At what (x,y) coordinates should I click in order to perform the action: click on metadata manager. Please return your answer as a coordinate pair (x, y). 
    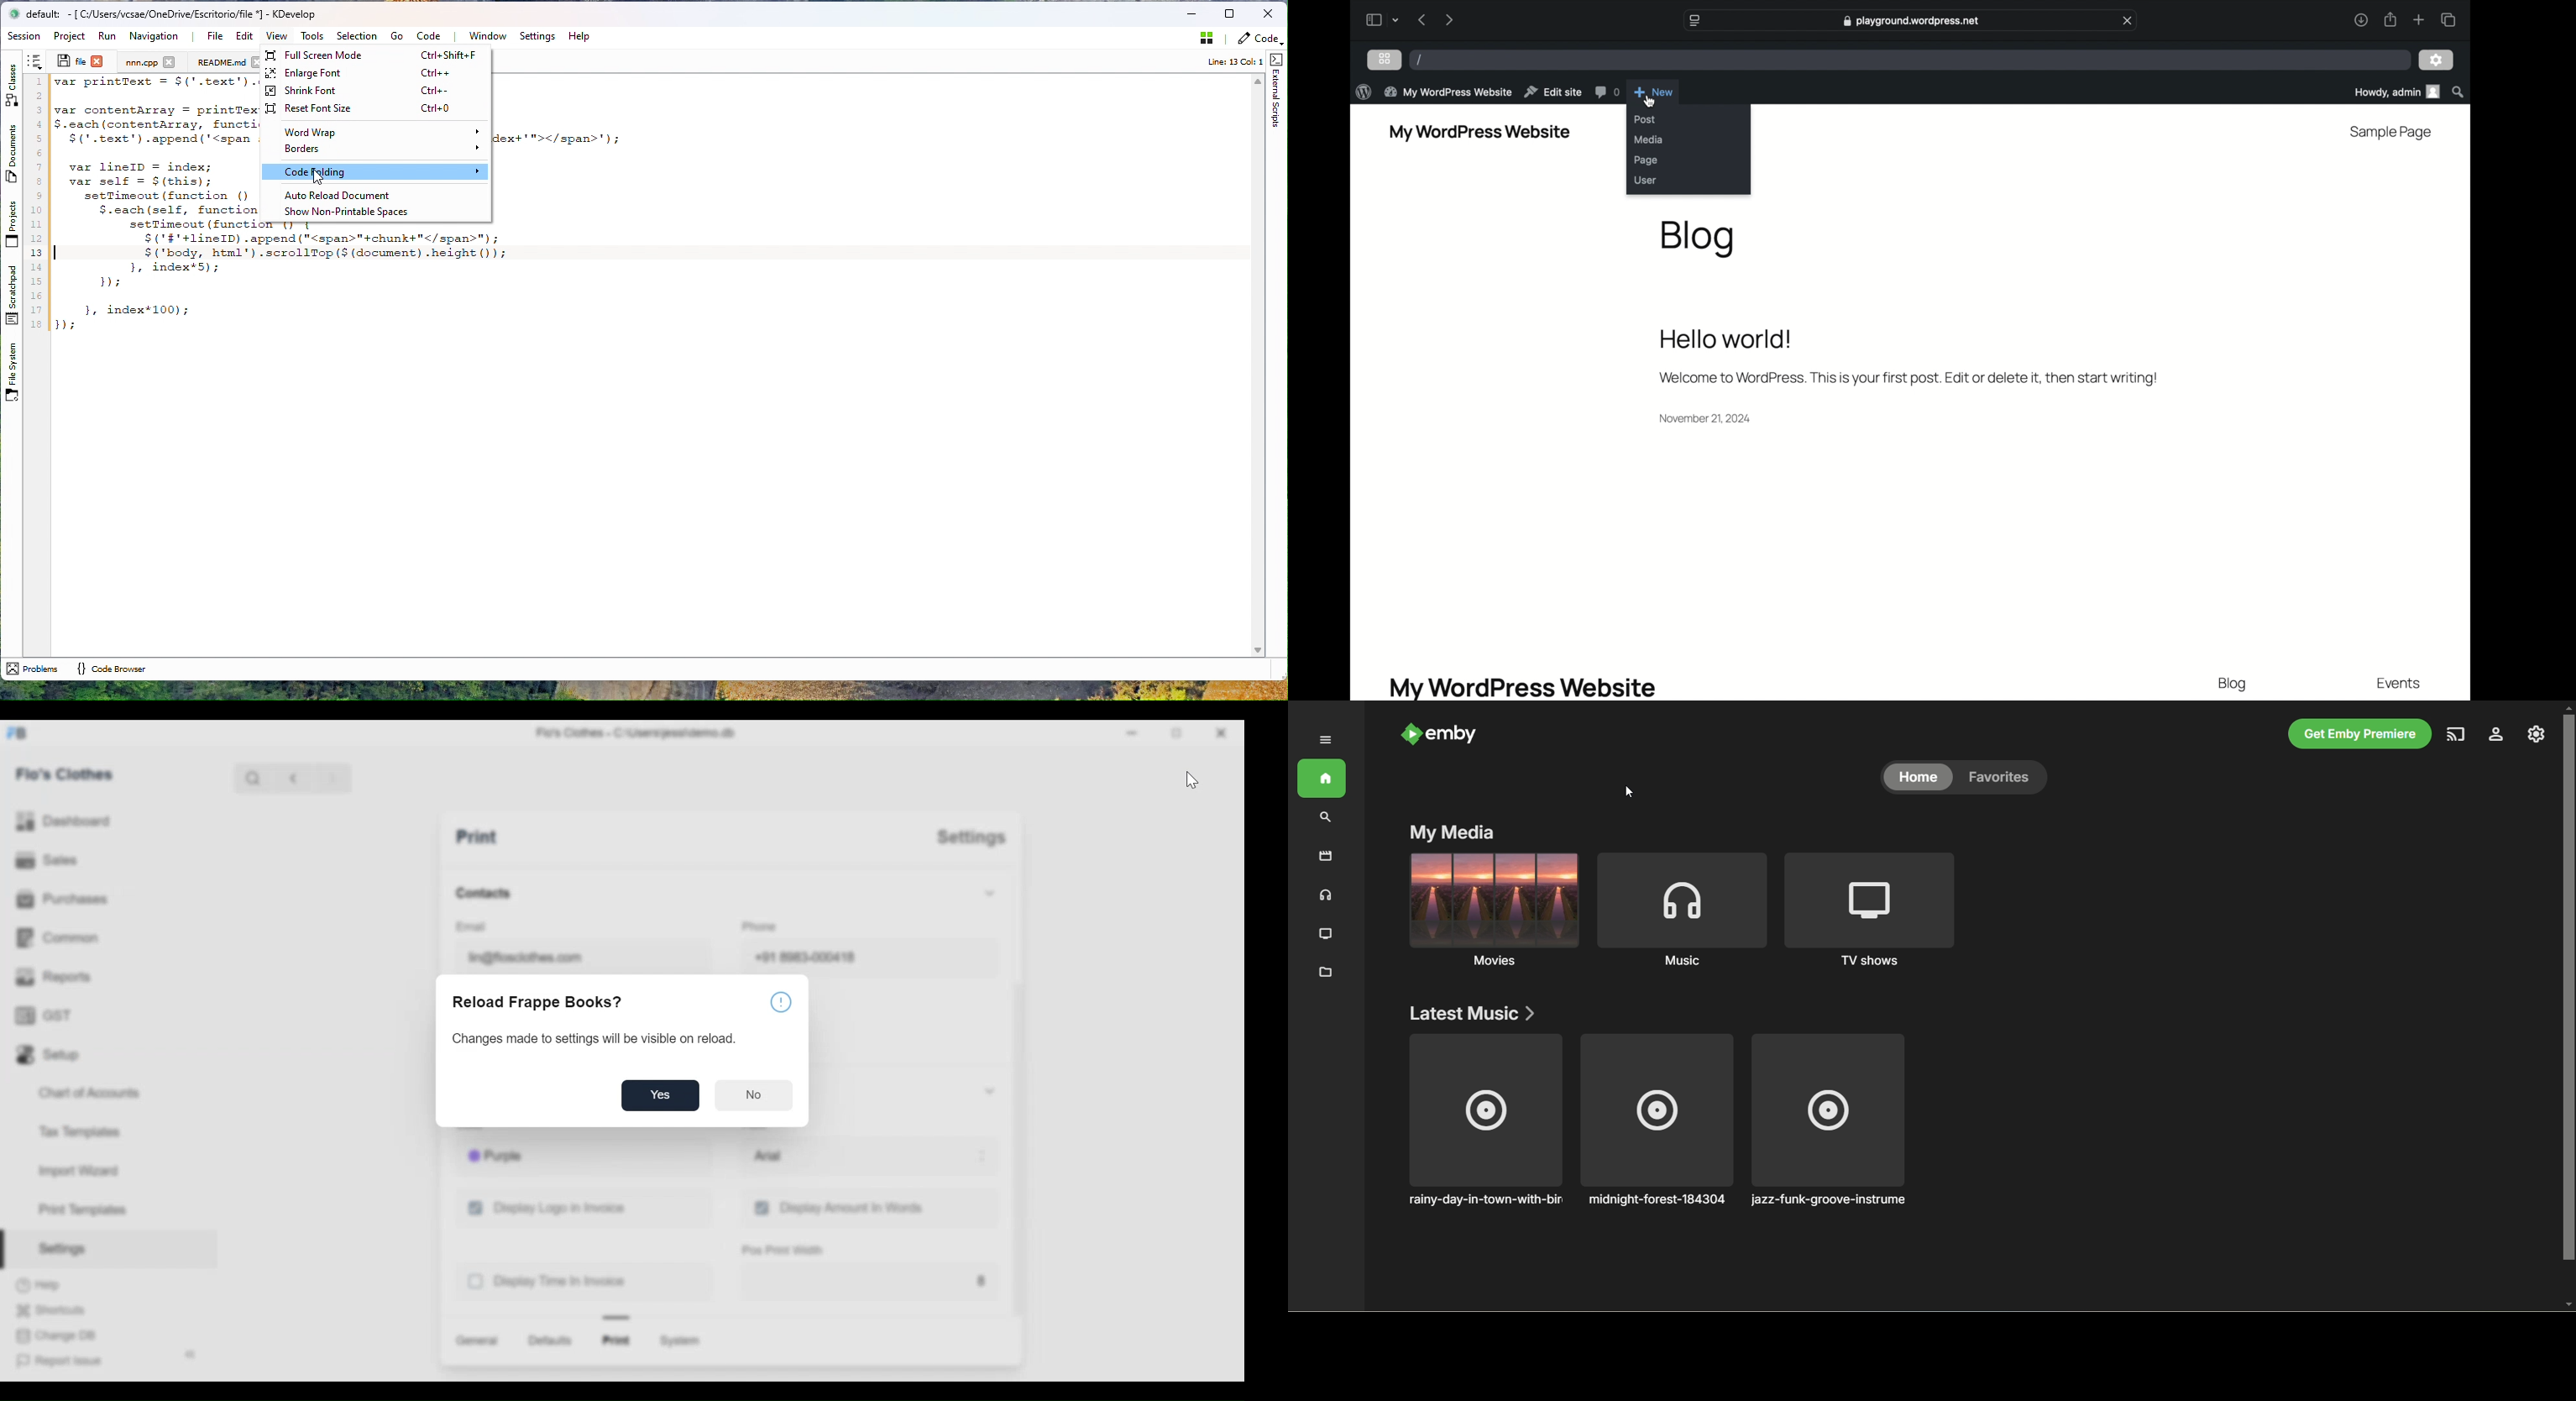
    Looking at the image, I should click on (1322, 973).